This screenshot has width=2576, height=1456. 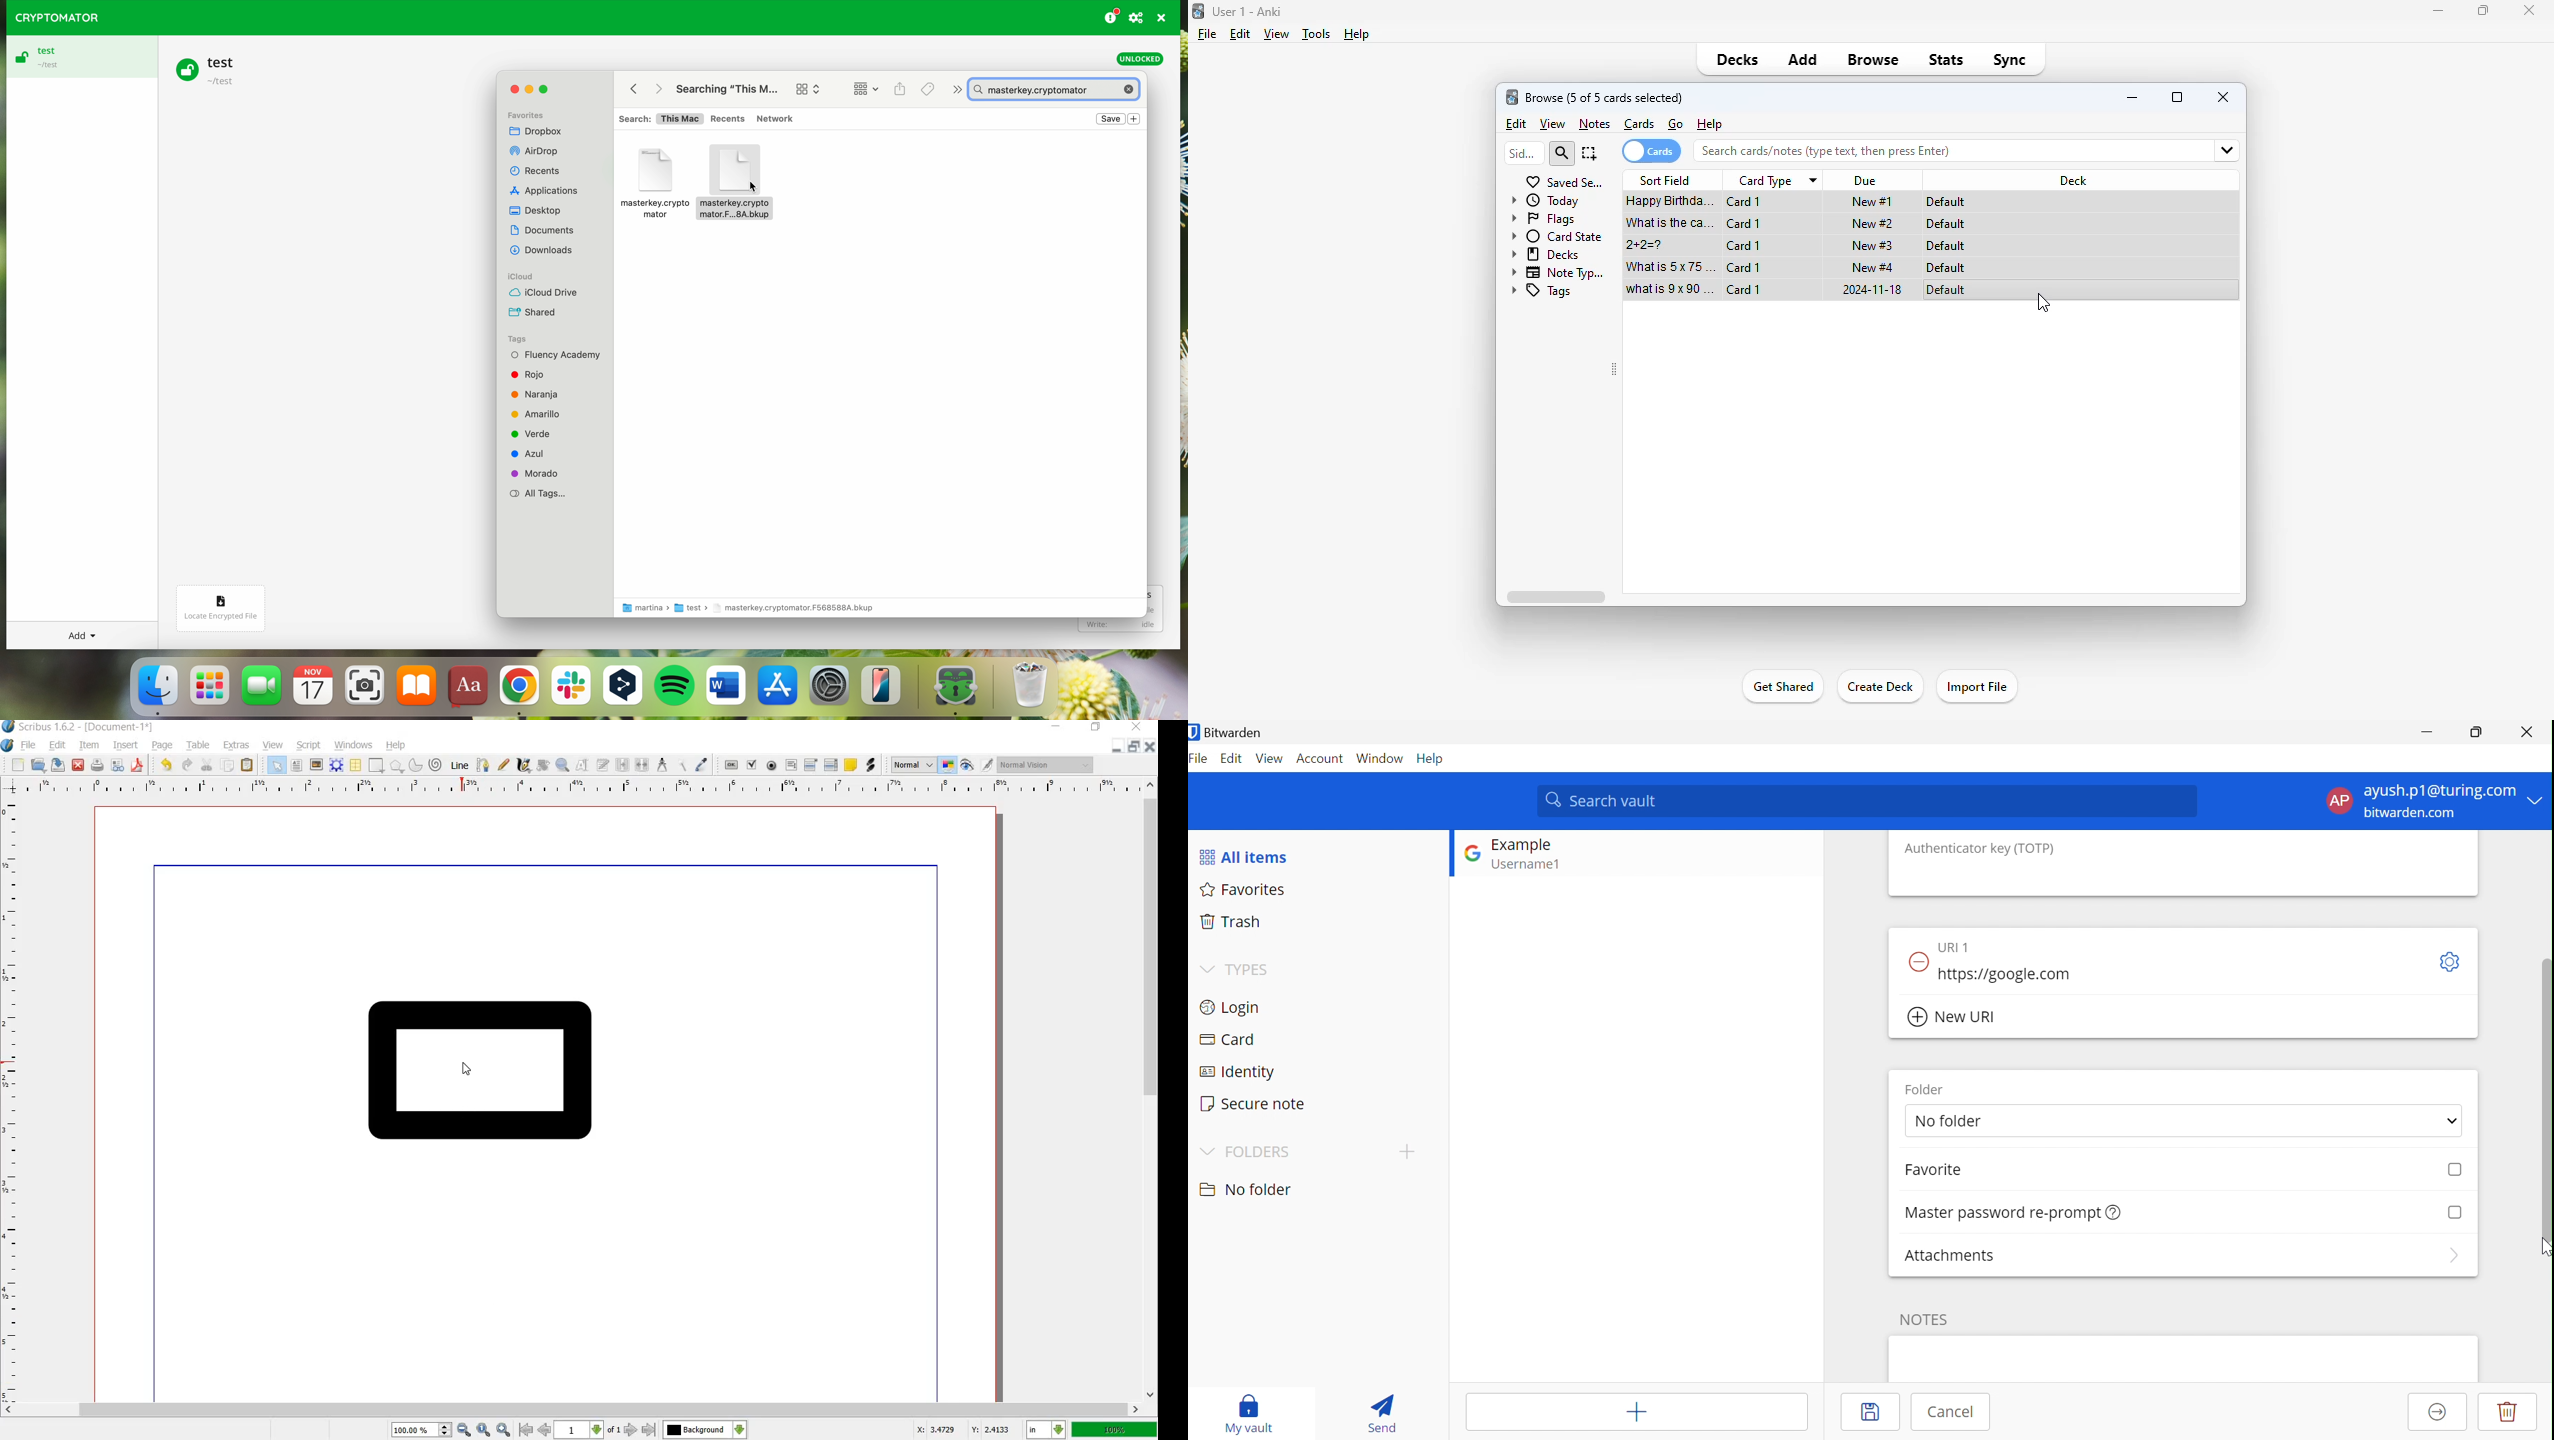 I want to click on Favorites, so click(x=1247, y=891).